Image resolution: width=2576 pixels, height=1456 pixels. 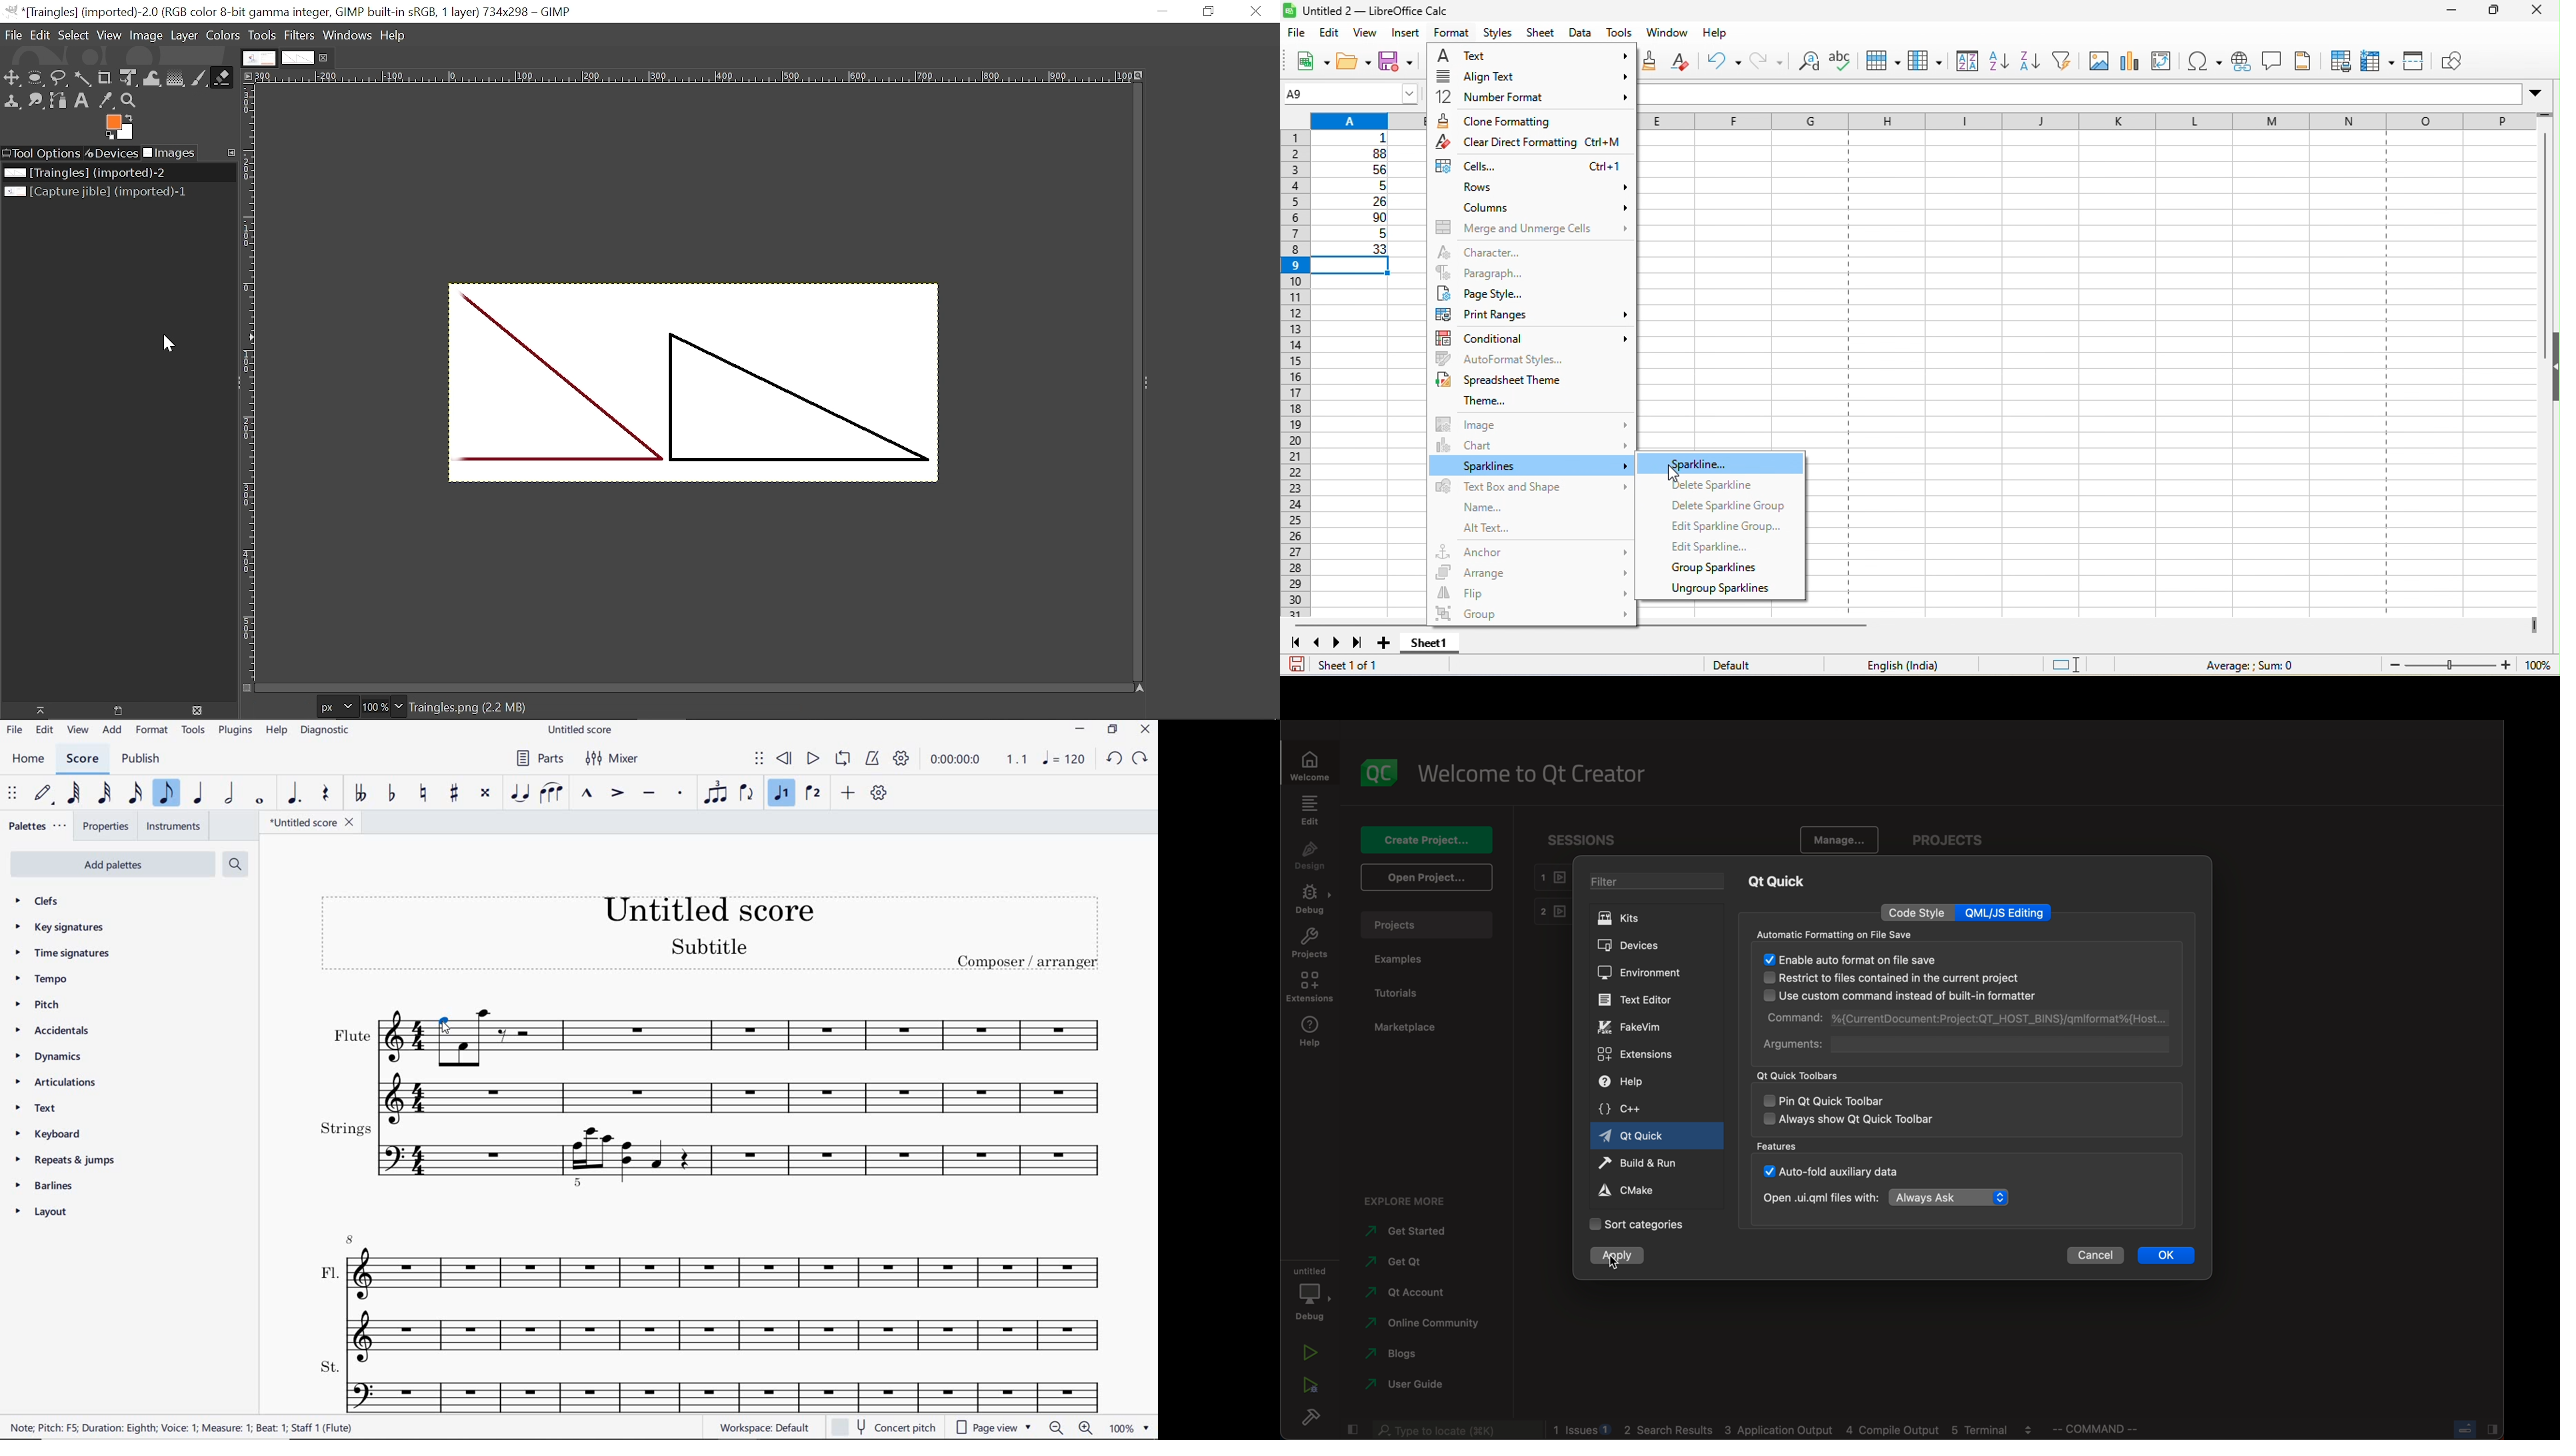 I want to click on sheet, so click(x=1542, y=34).